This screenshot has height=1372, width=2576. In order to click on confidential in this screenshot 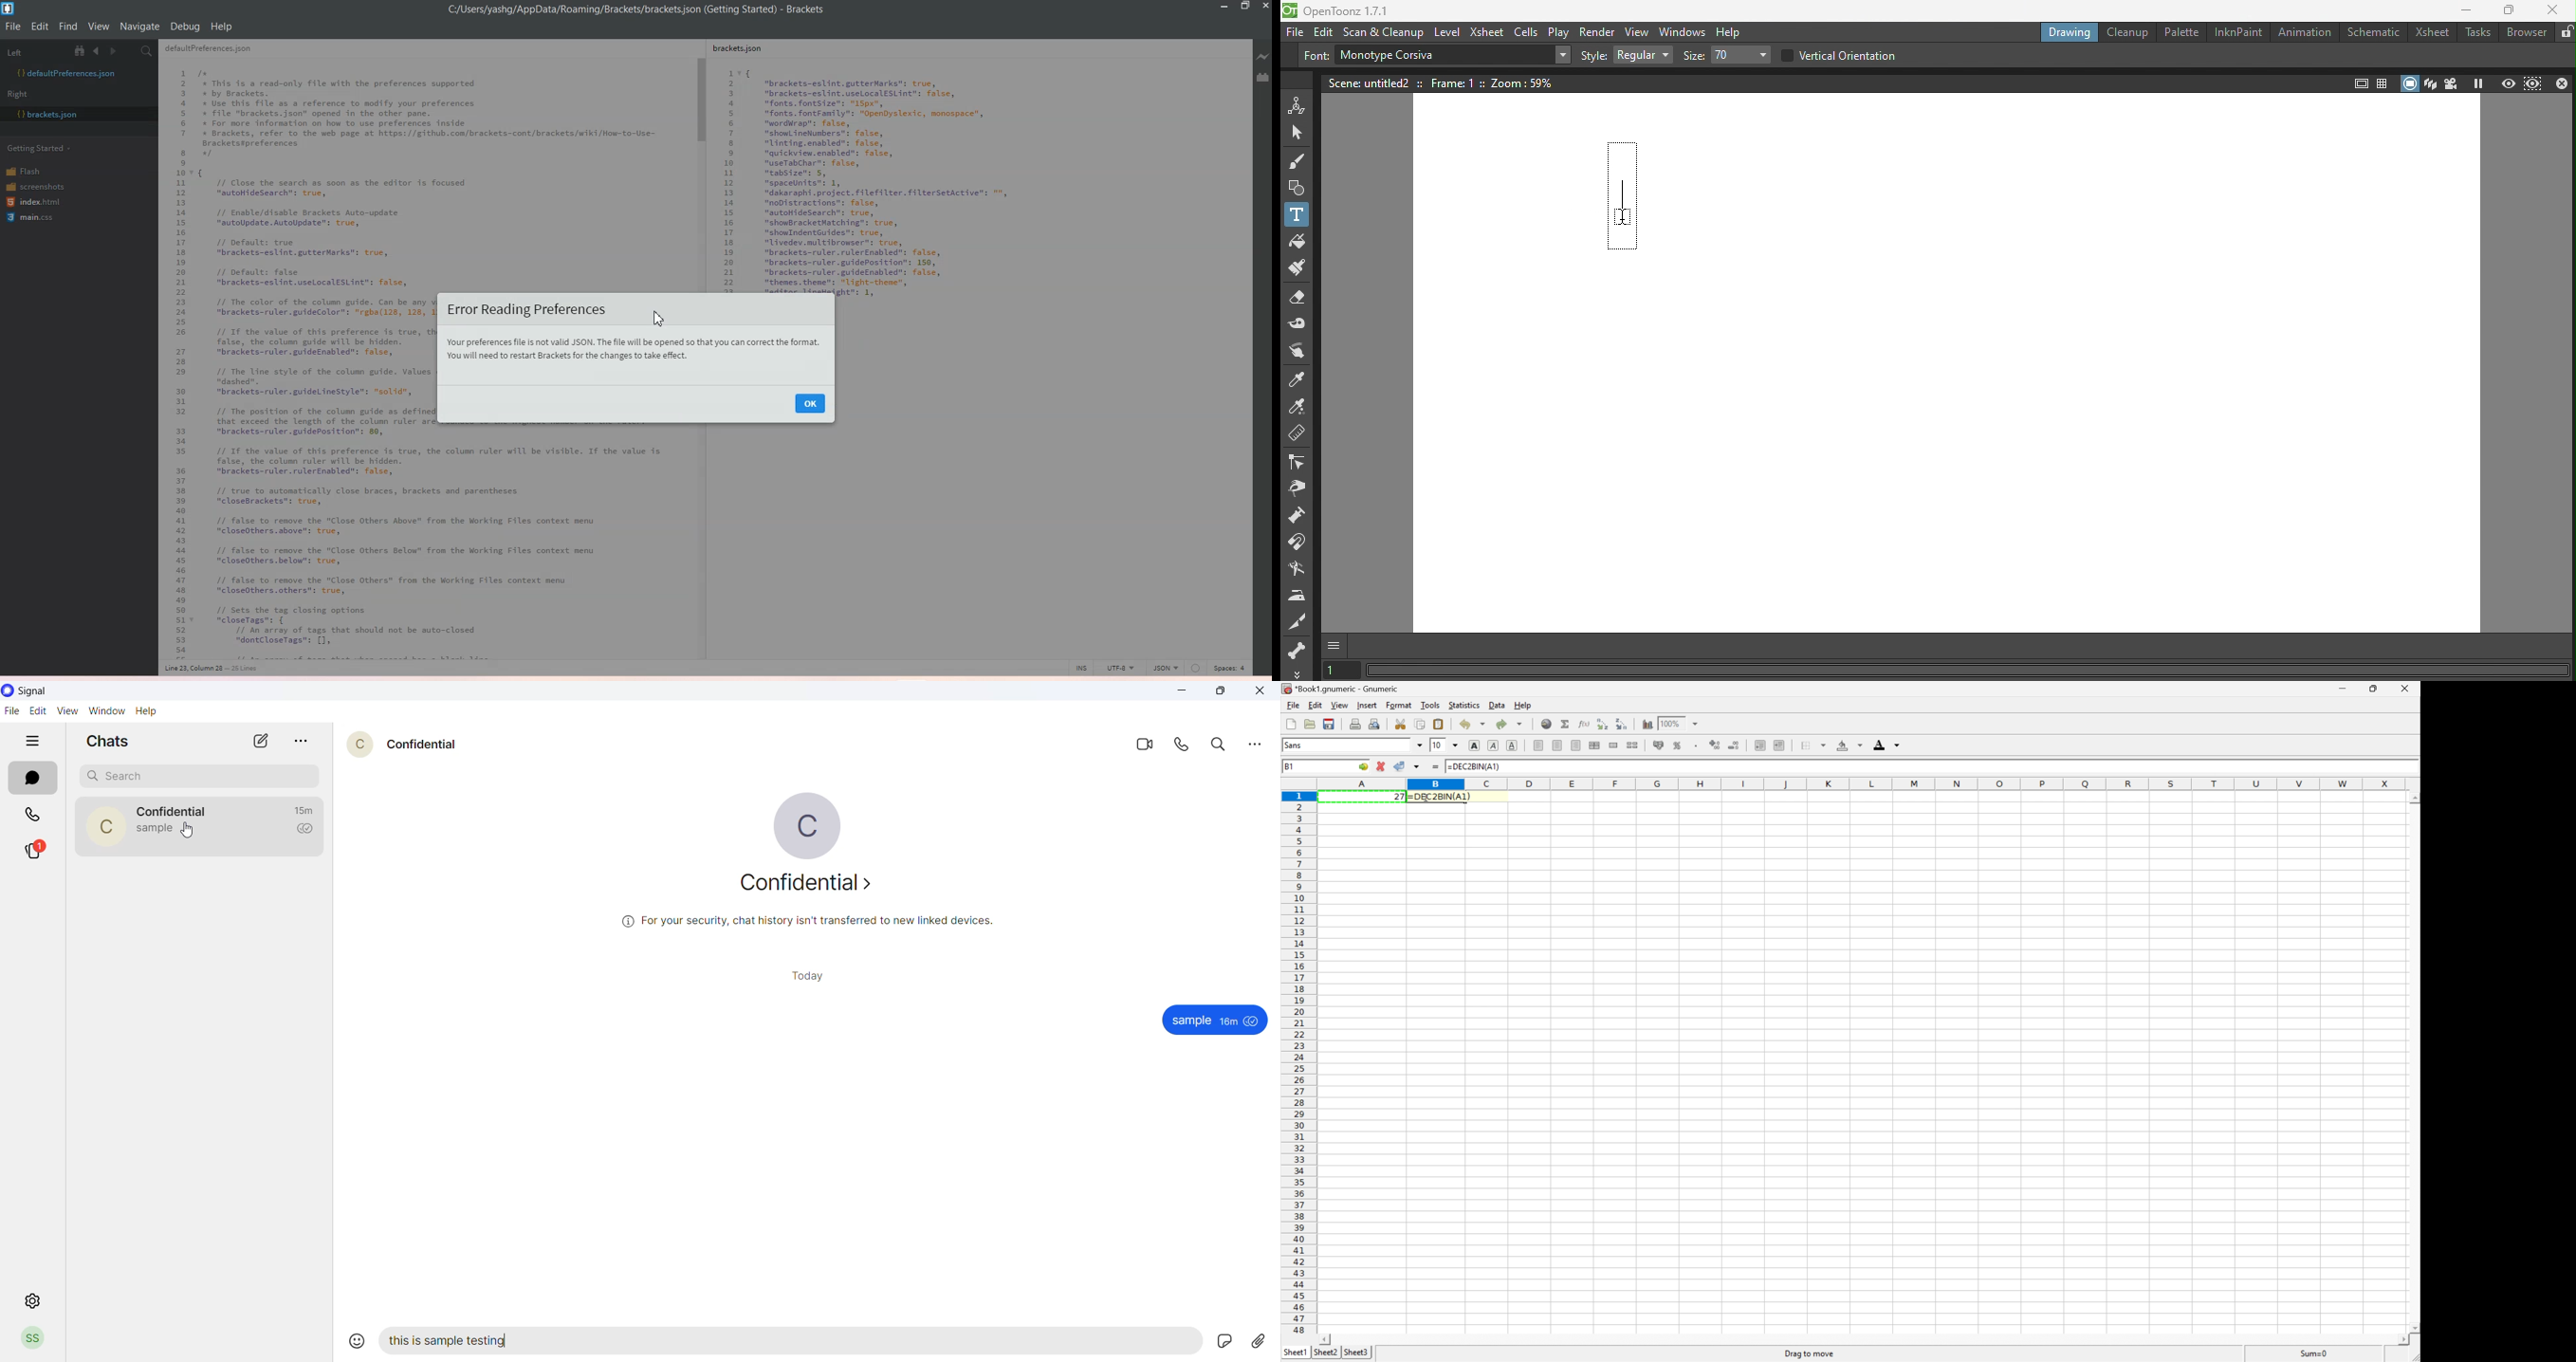, I will do `click(808, 884)`.